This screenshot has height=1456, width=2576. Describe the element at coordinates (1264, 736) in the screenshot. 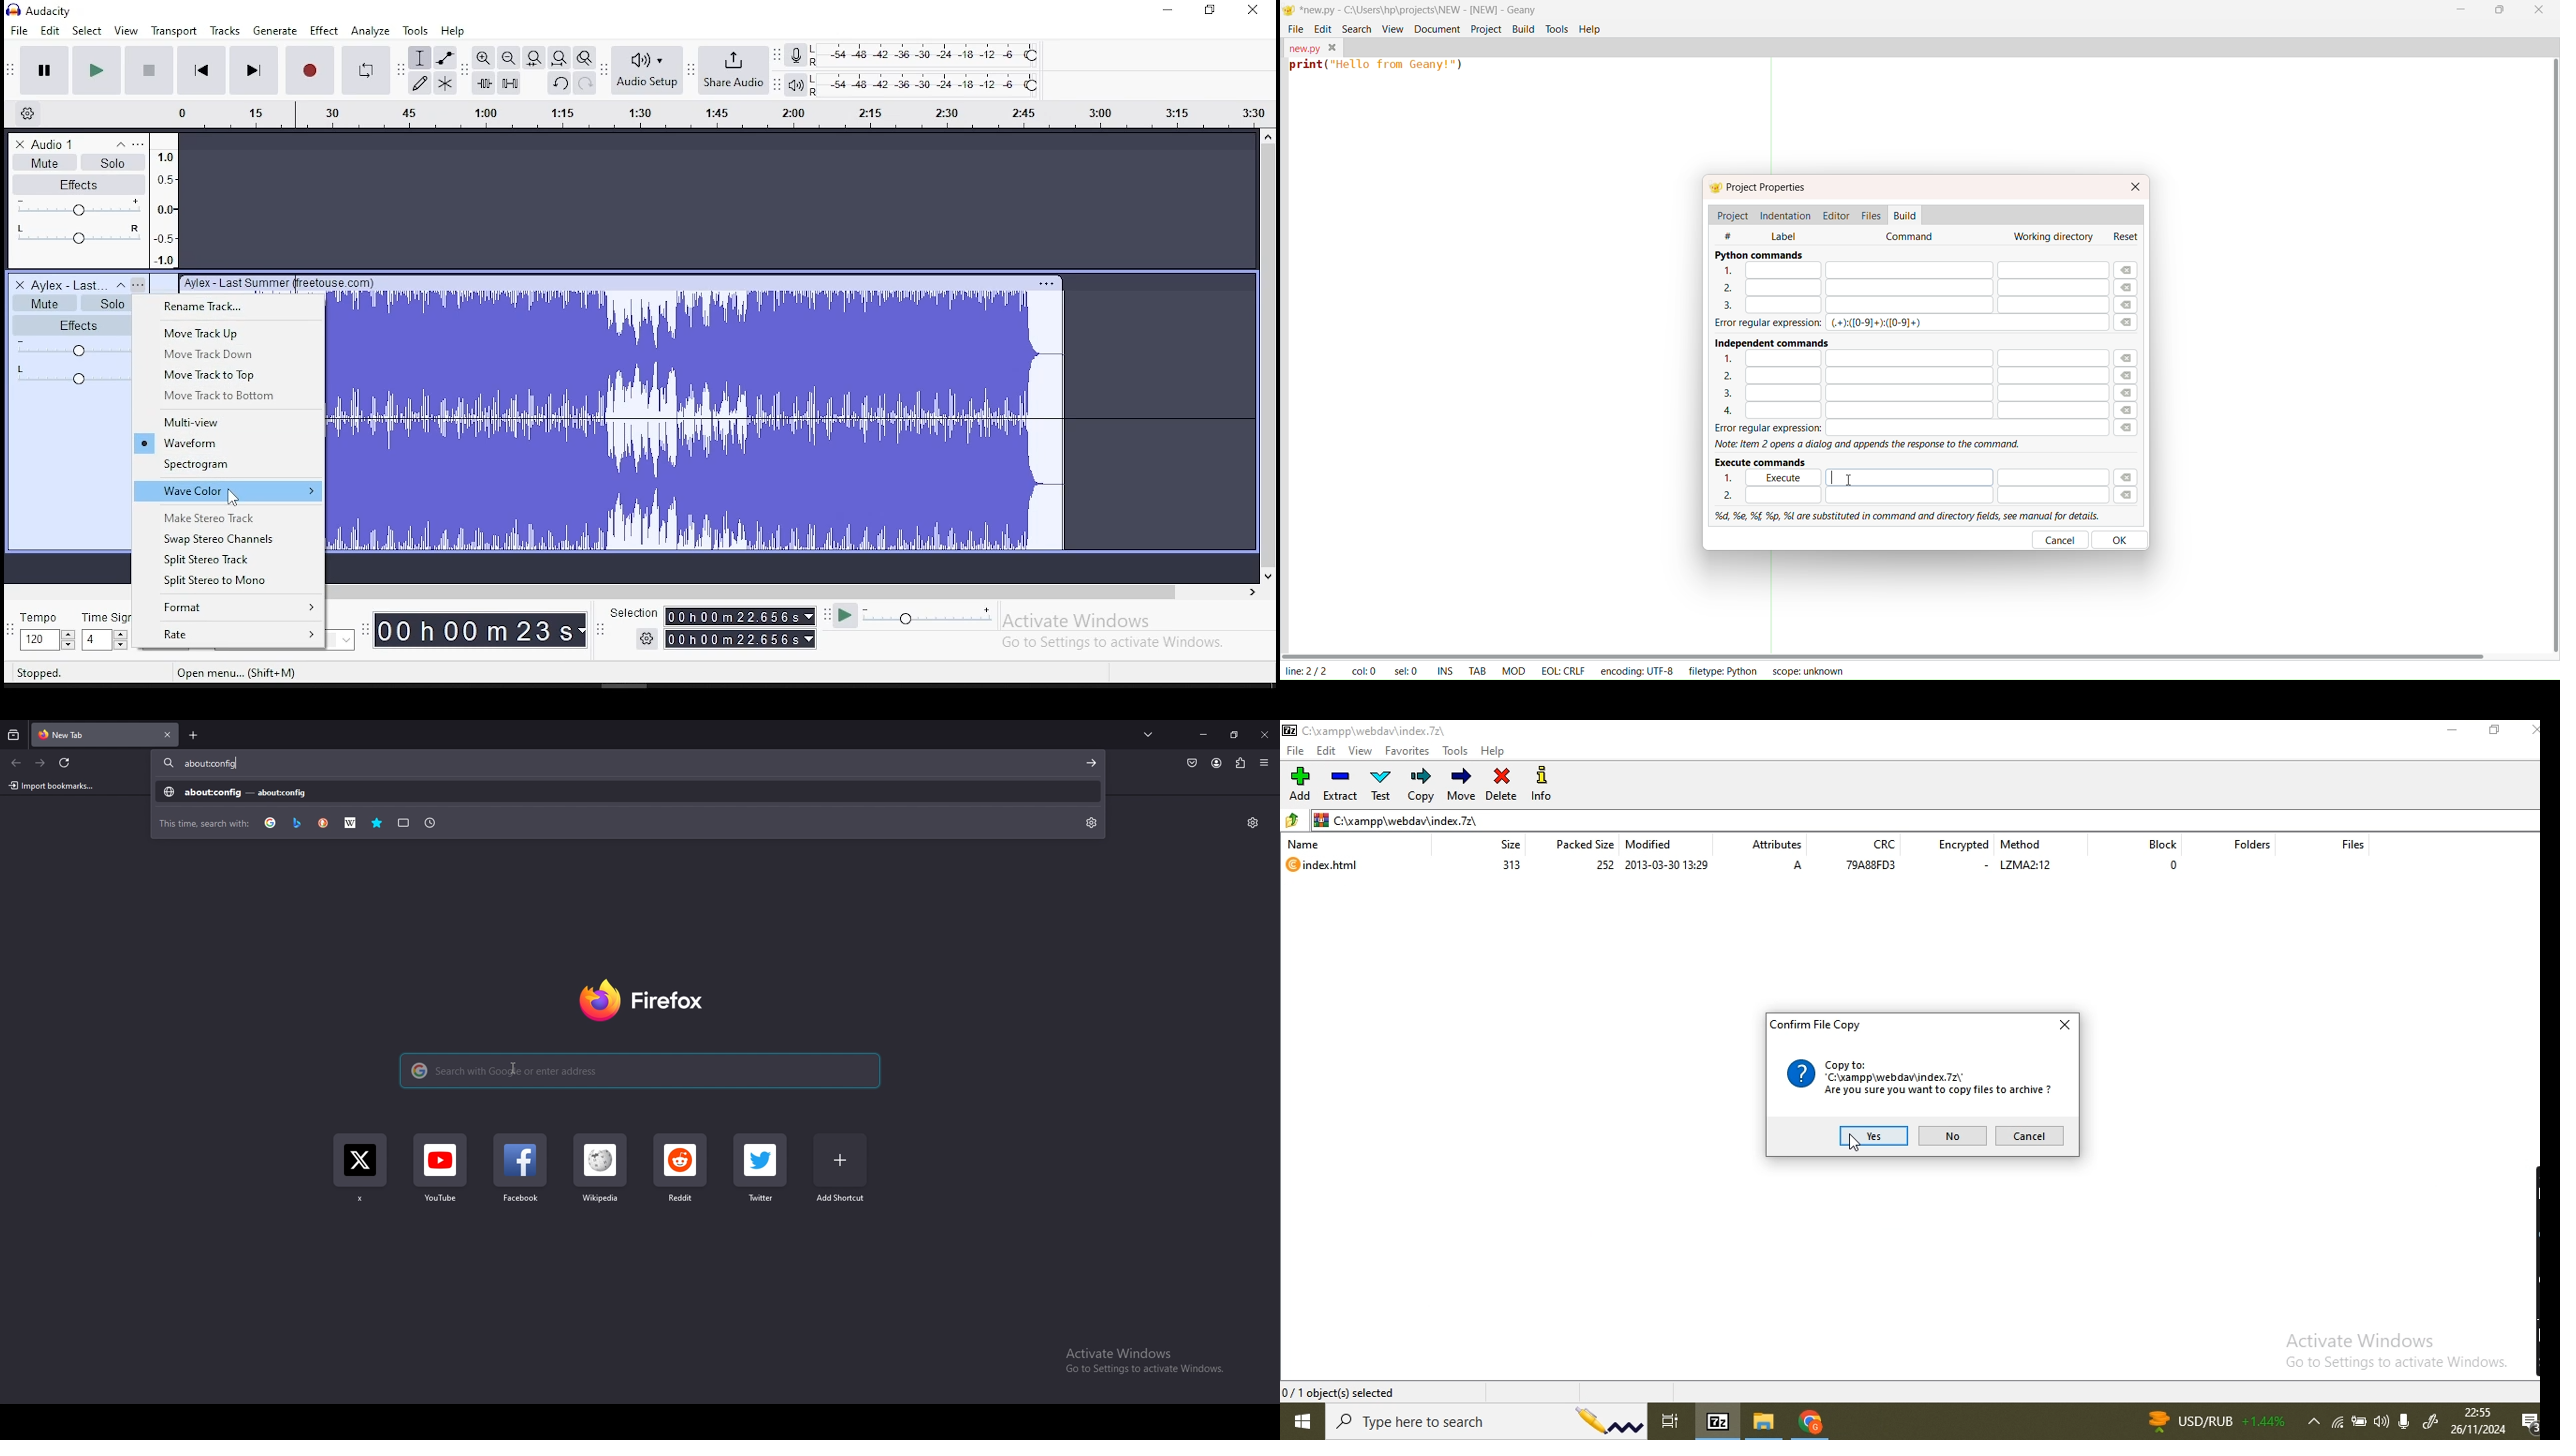

I see `close` at that location.